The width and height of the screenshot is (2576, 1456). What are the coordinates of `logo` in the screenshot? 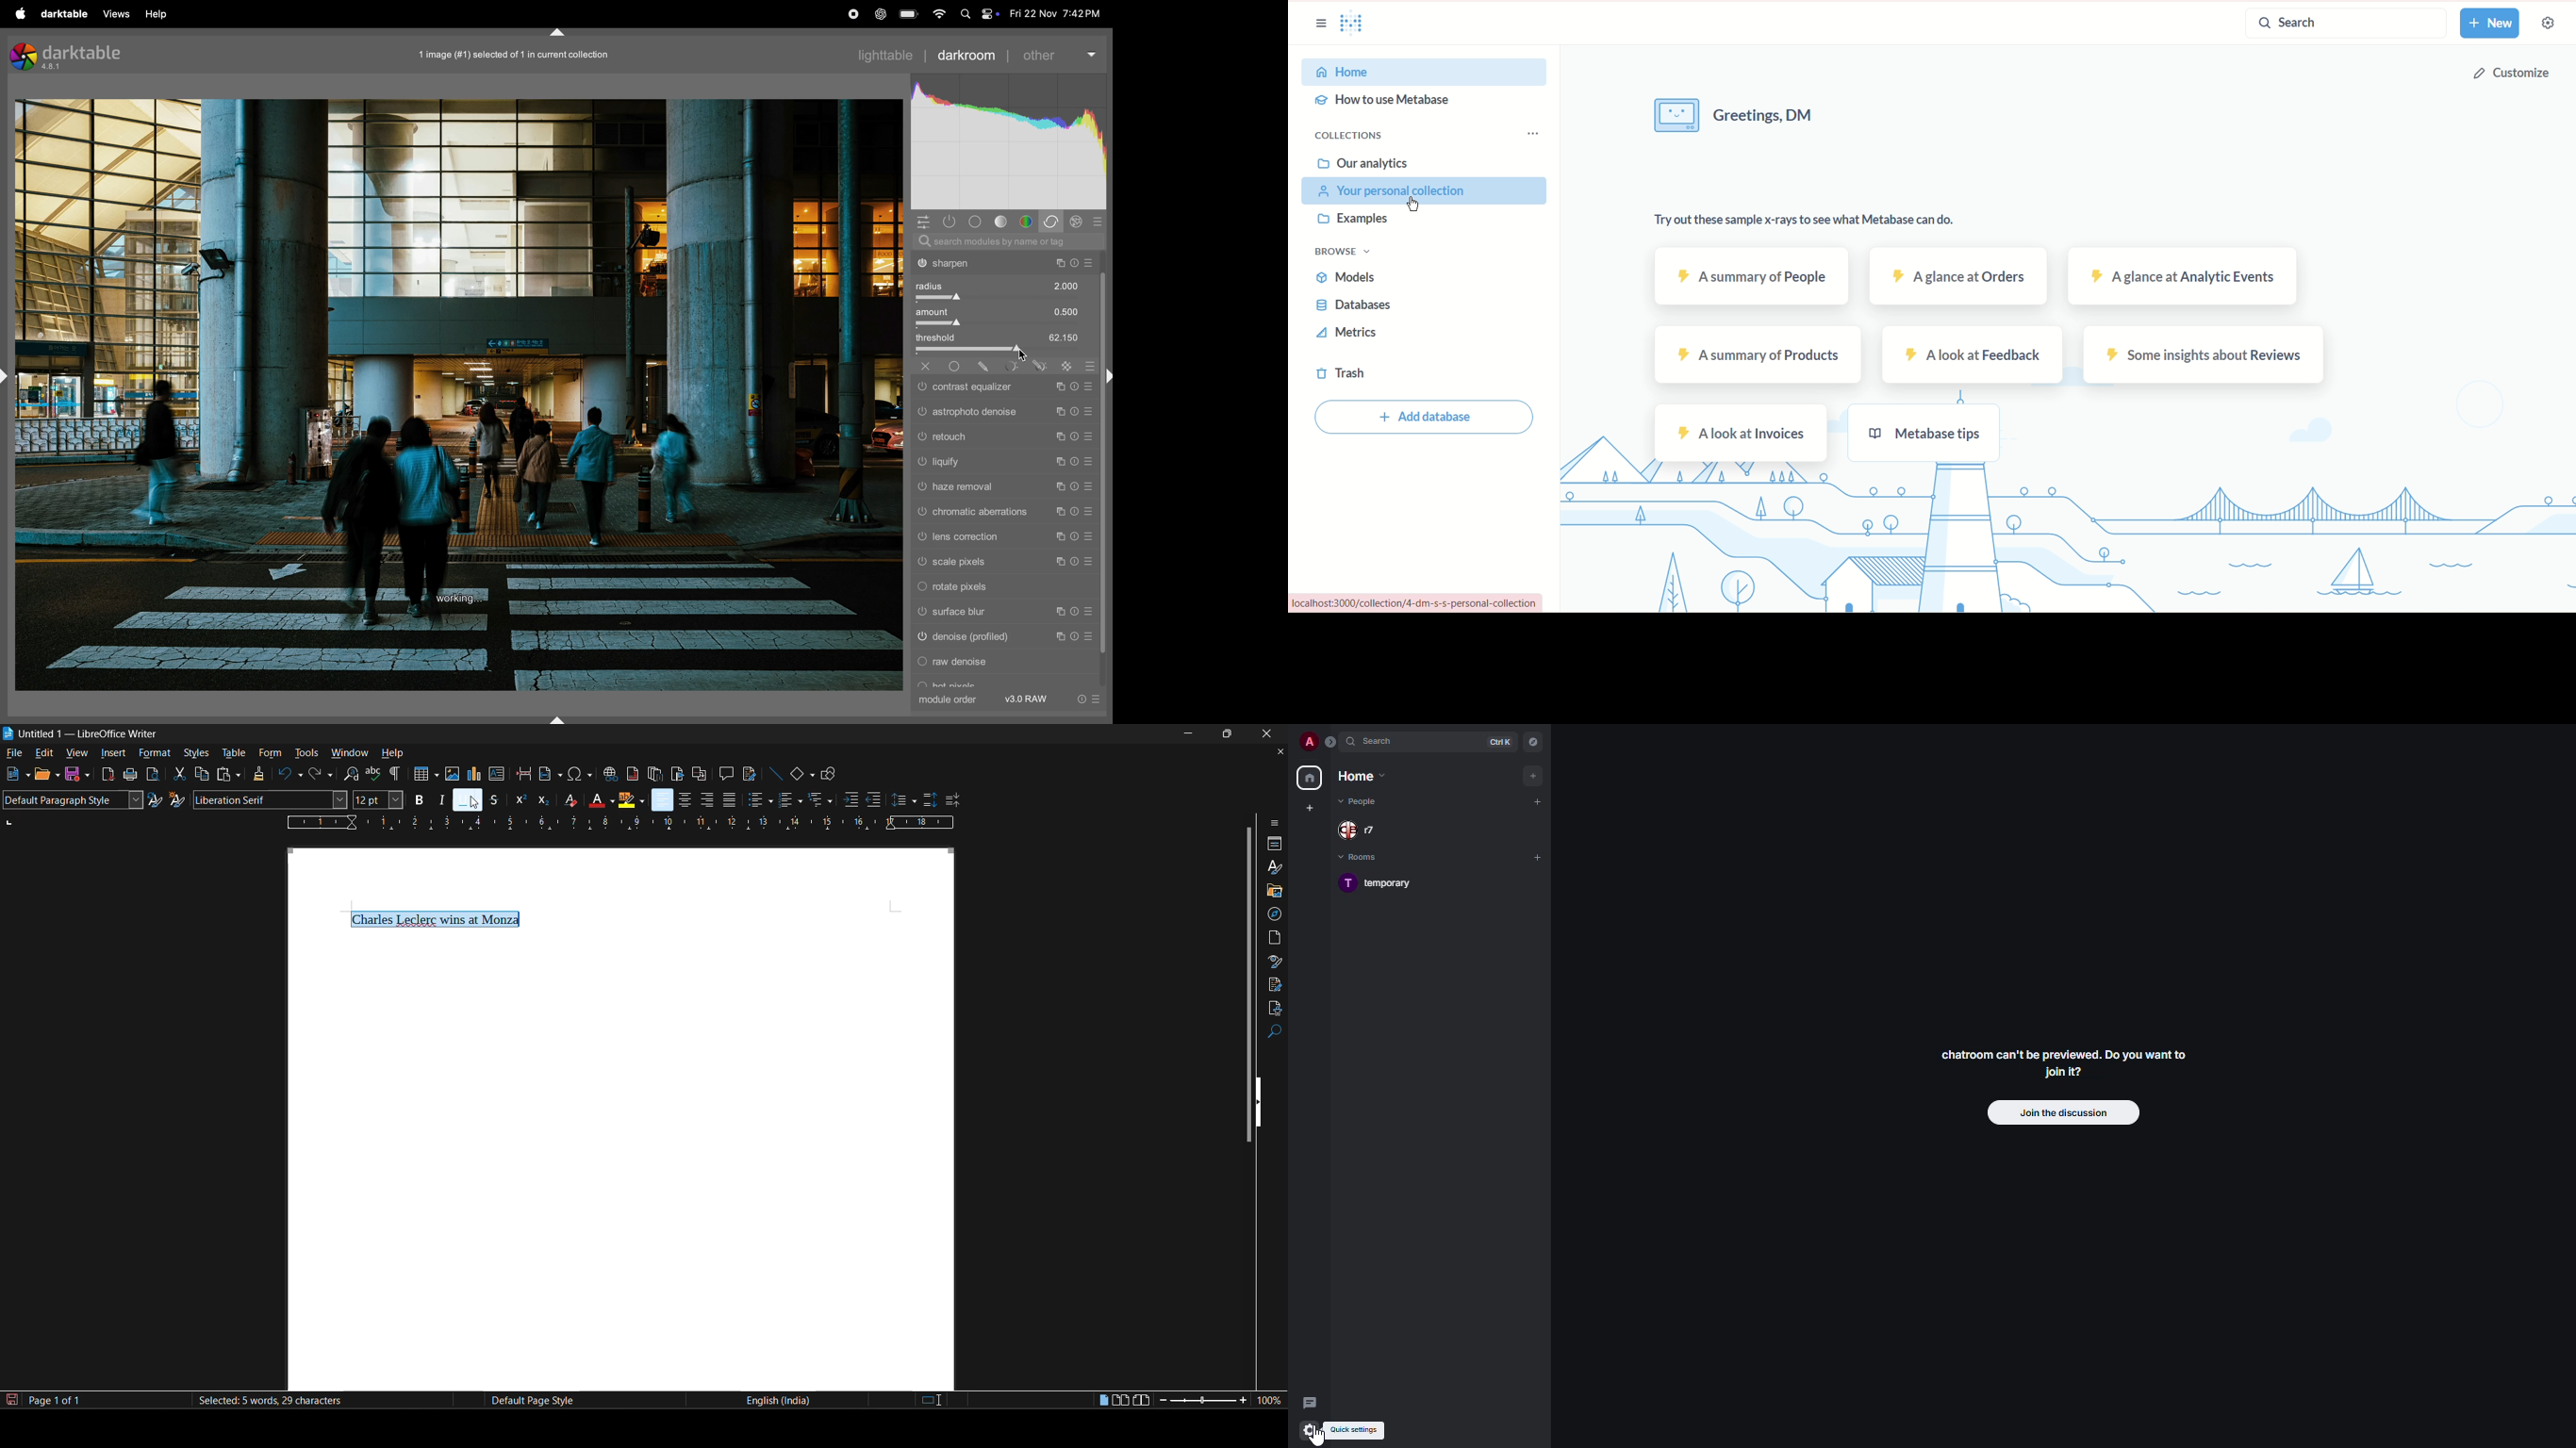 It's located at (1355, 24).